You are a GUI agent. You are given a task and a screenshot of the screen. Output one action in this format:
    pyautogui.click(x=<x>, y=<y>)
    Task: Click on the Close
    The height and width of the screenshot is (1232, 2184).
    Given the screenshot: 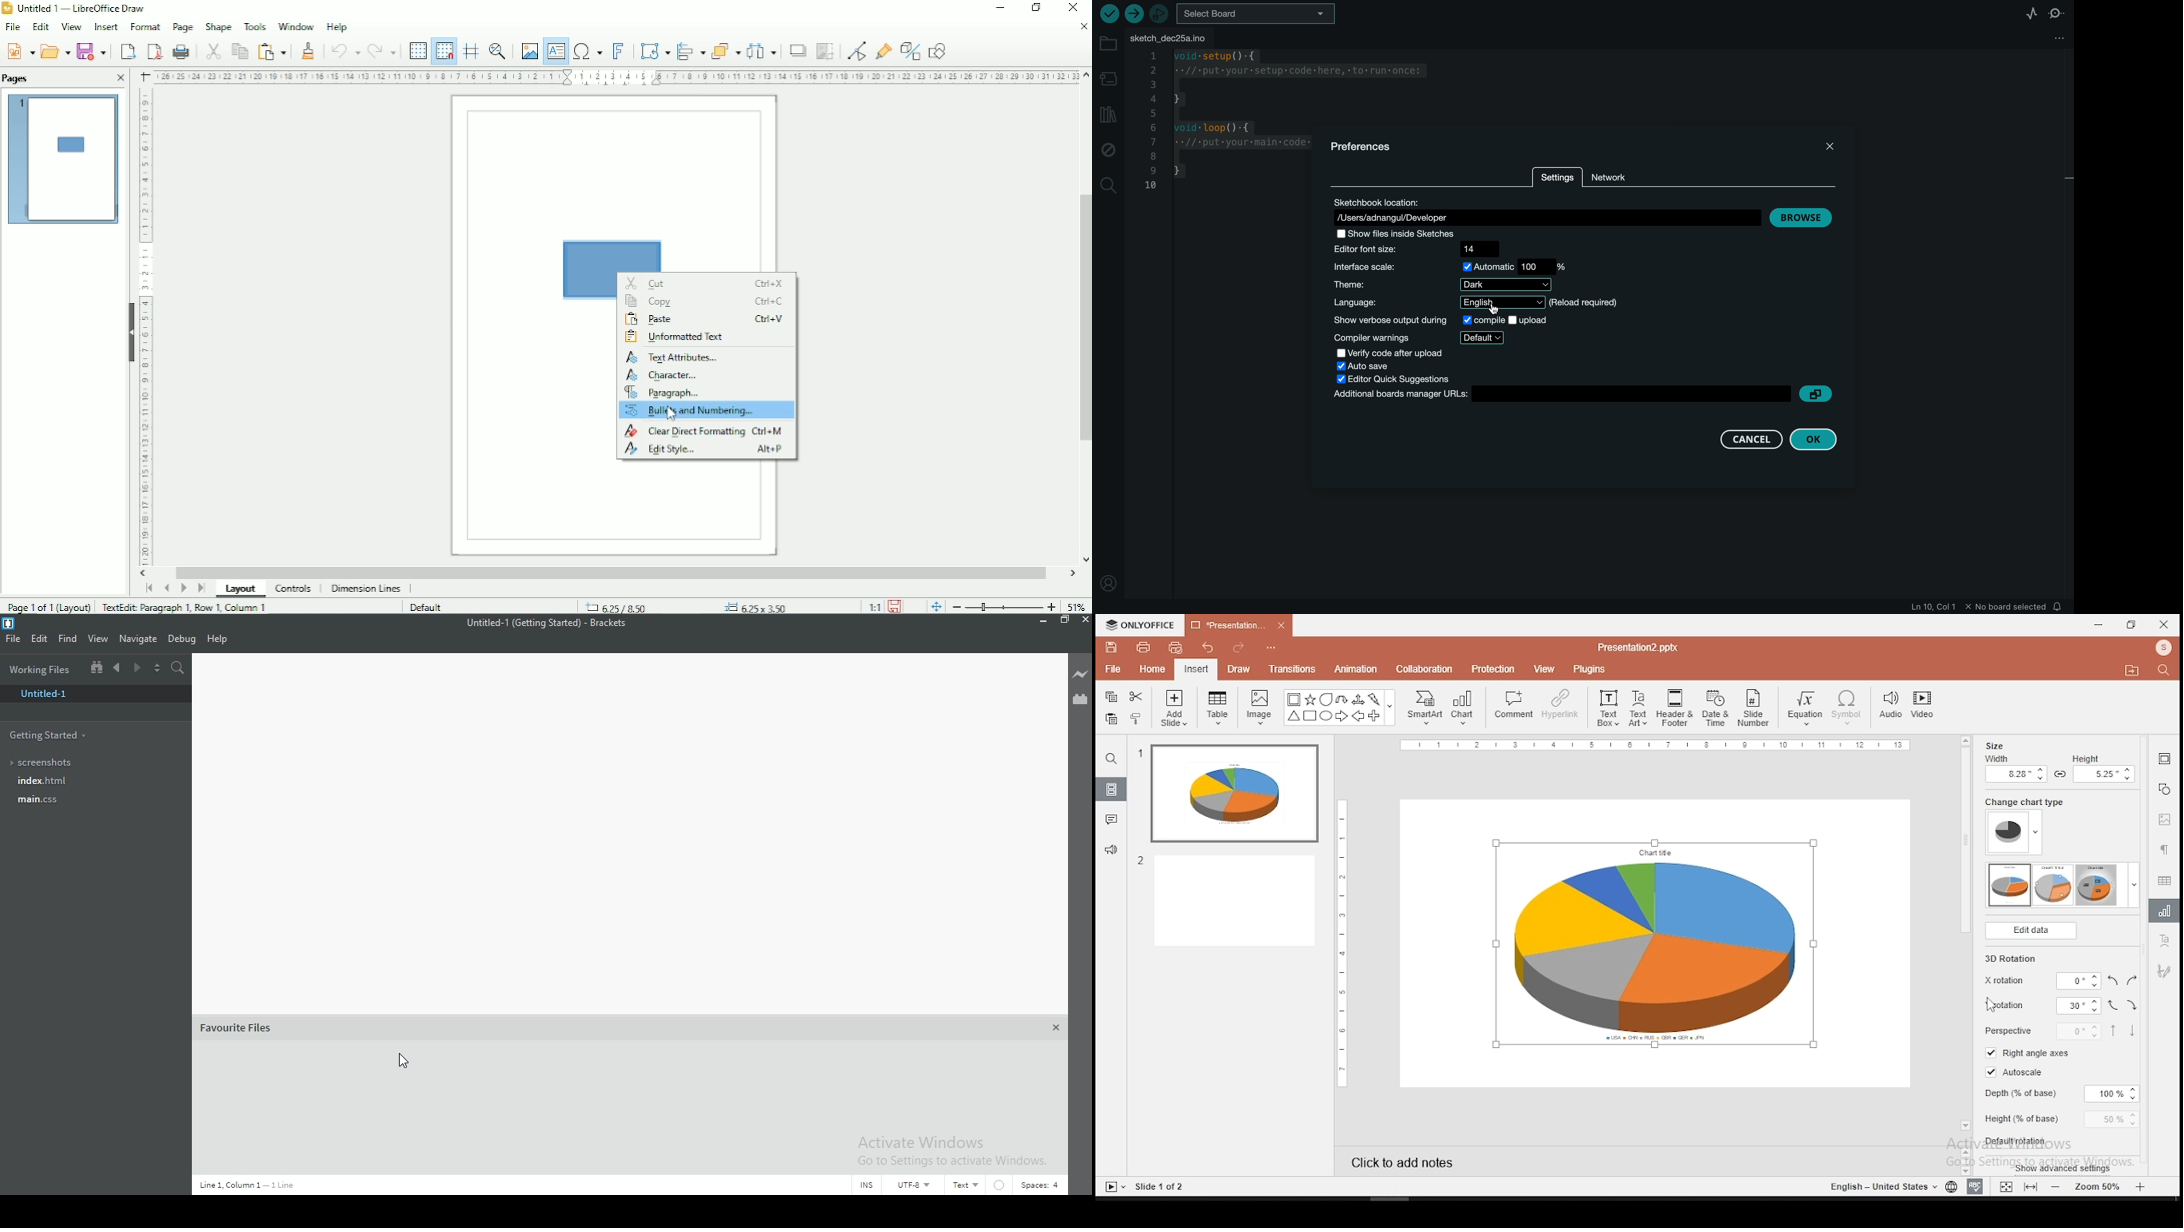 What is the action you would take?
    pyautogui.click(x=121, y=78)
    